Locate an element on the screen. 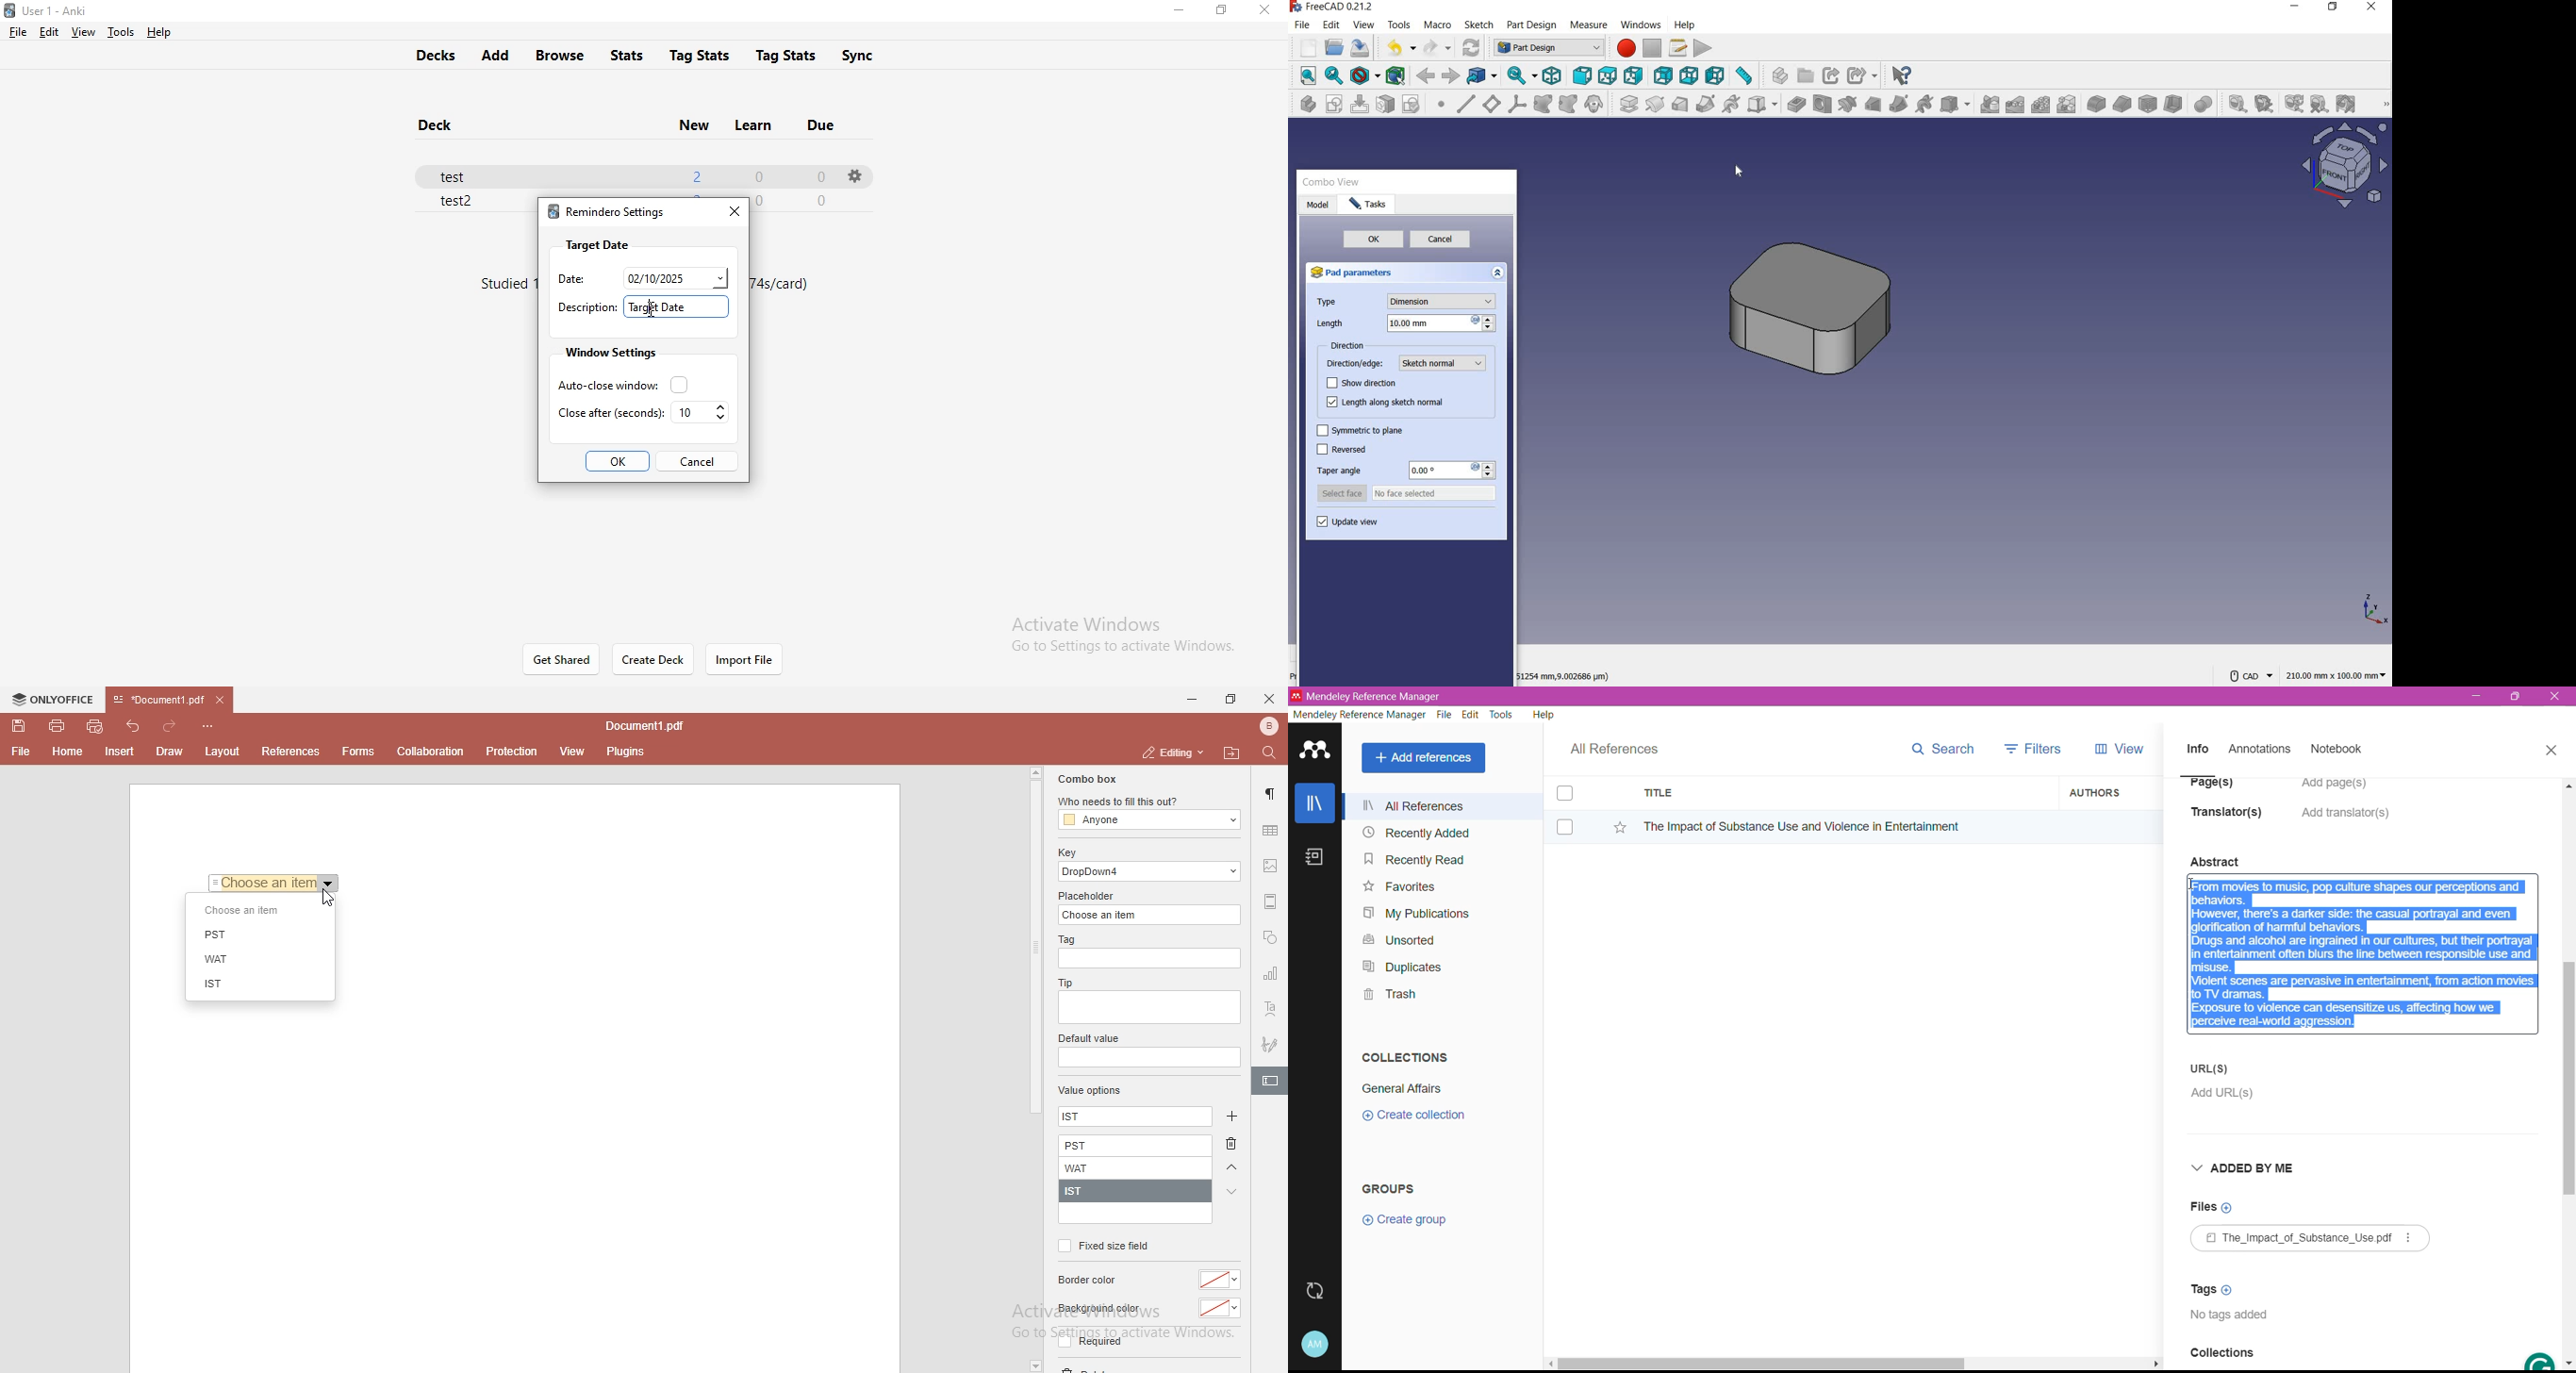  Close is located at coordinates (2551, 748).